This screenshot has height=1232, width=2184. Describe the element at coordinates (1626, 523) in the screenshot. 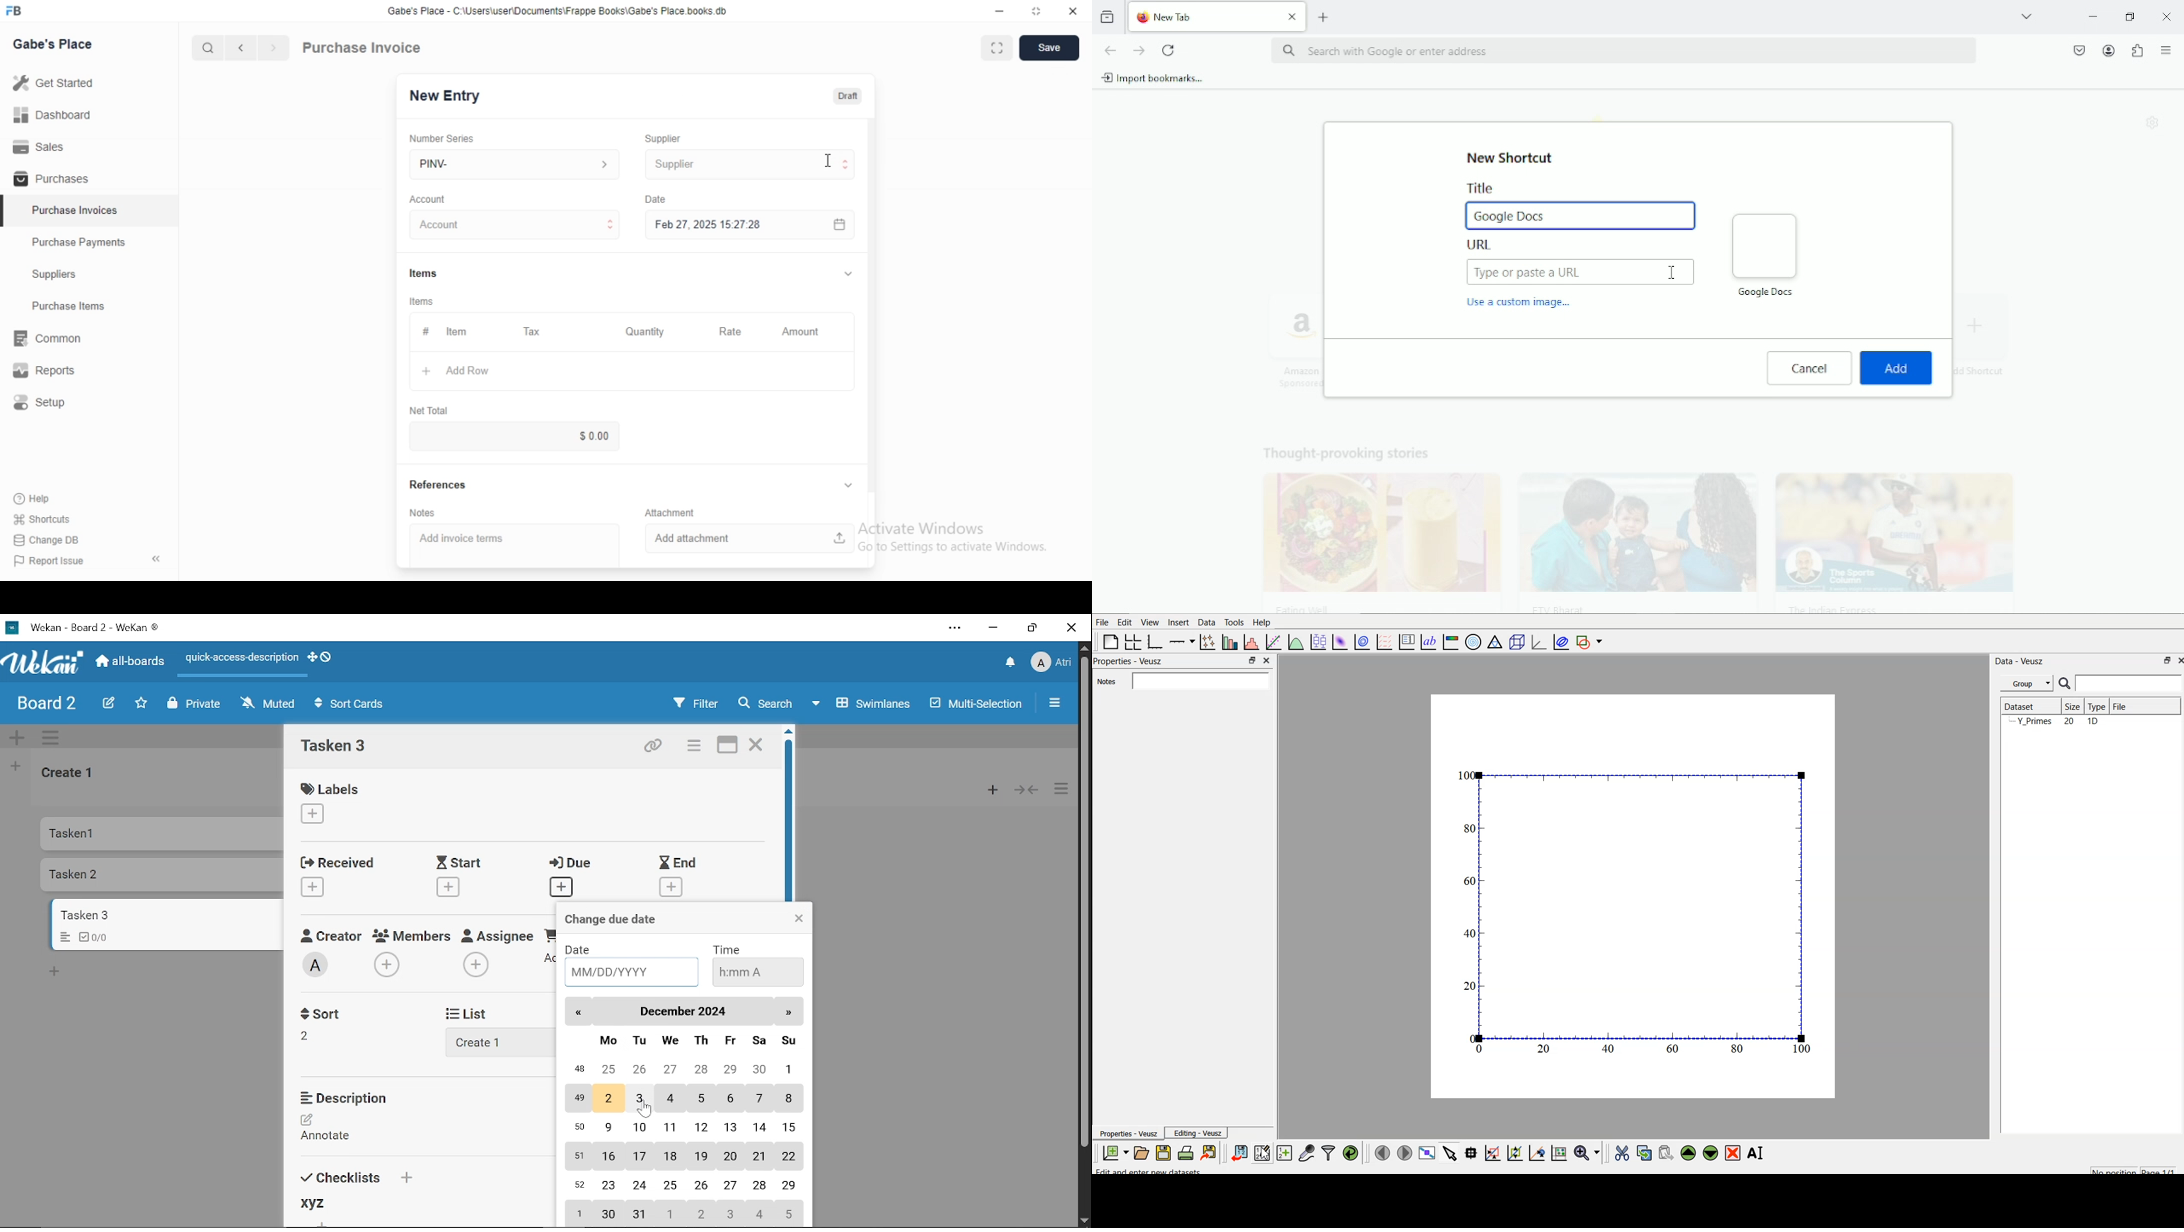

I see `Thought provoking stories` at that location.